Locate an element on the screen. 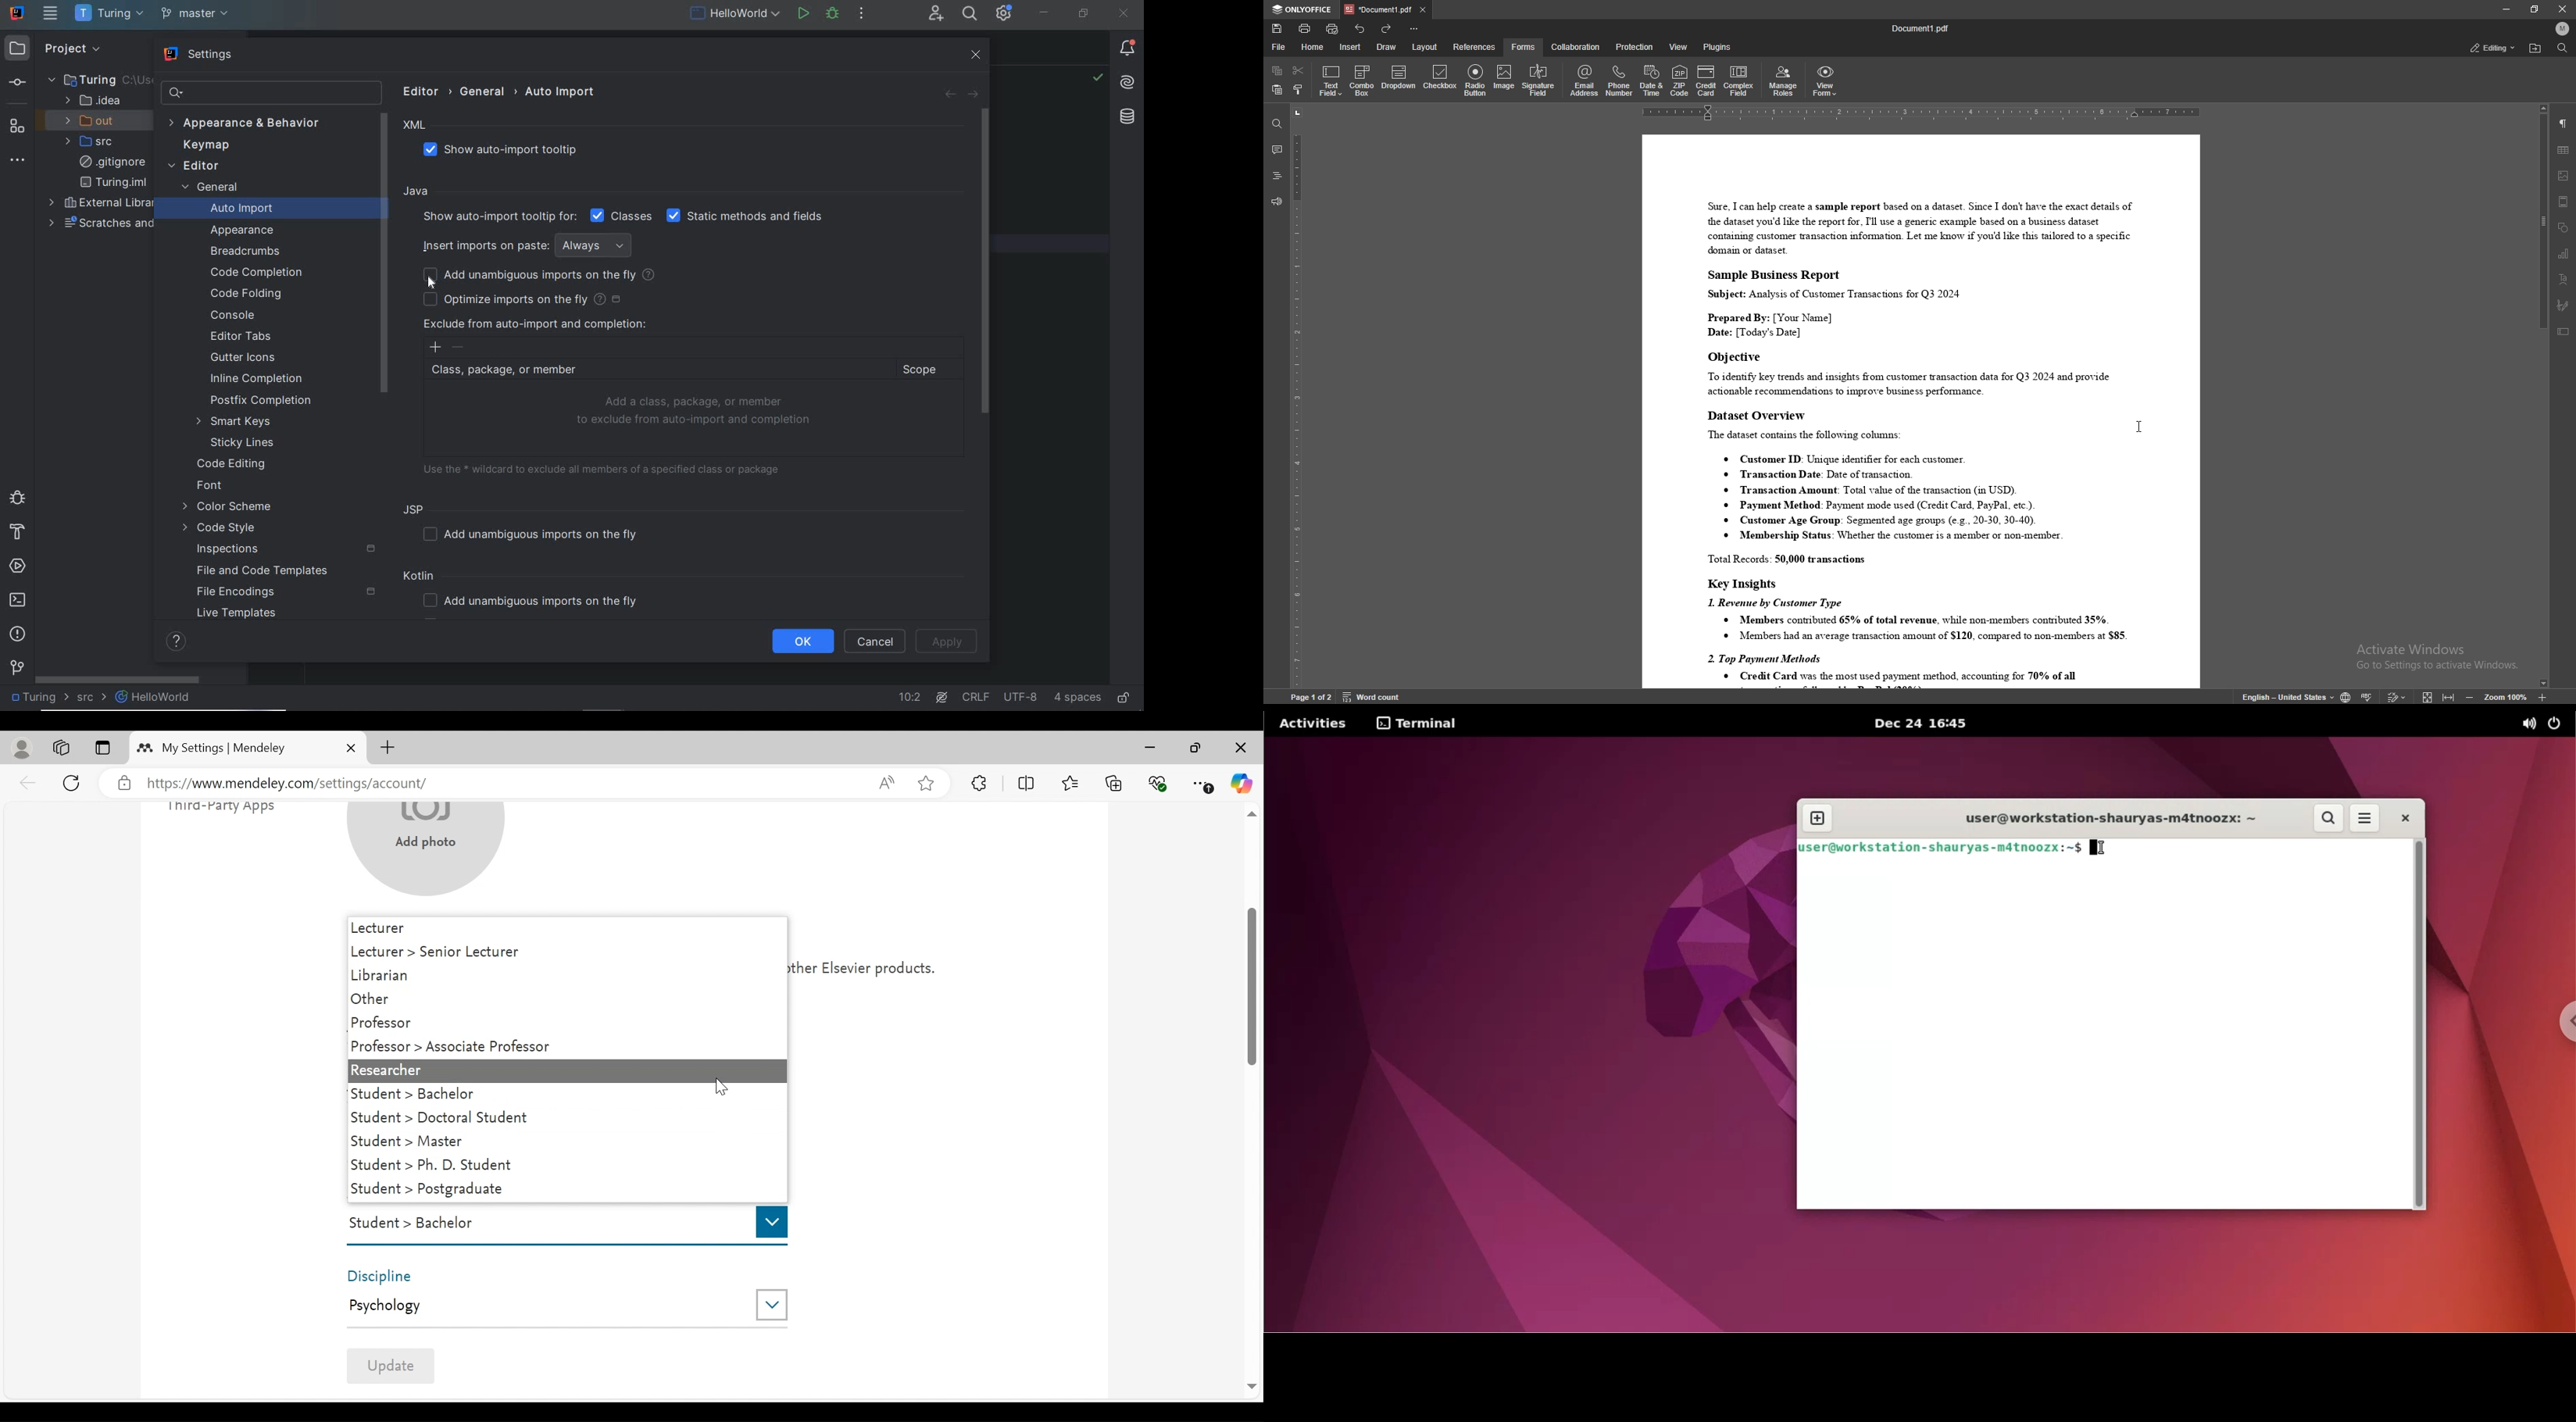 The width and height of the screenshot is (2576, 1428). copy style is located at coordinates (1300, 91).